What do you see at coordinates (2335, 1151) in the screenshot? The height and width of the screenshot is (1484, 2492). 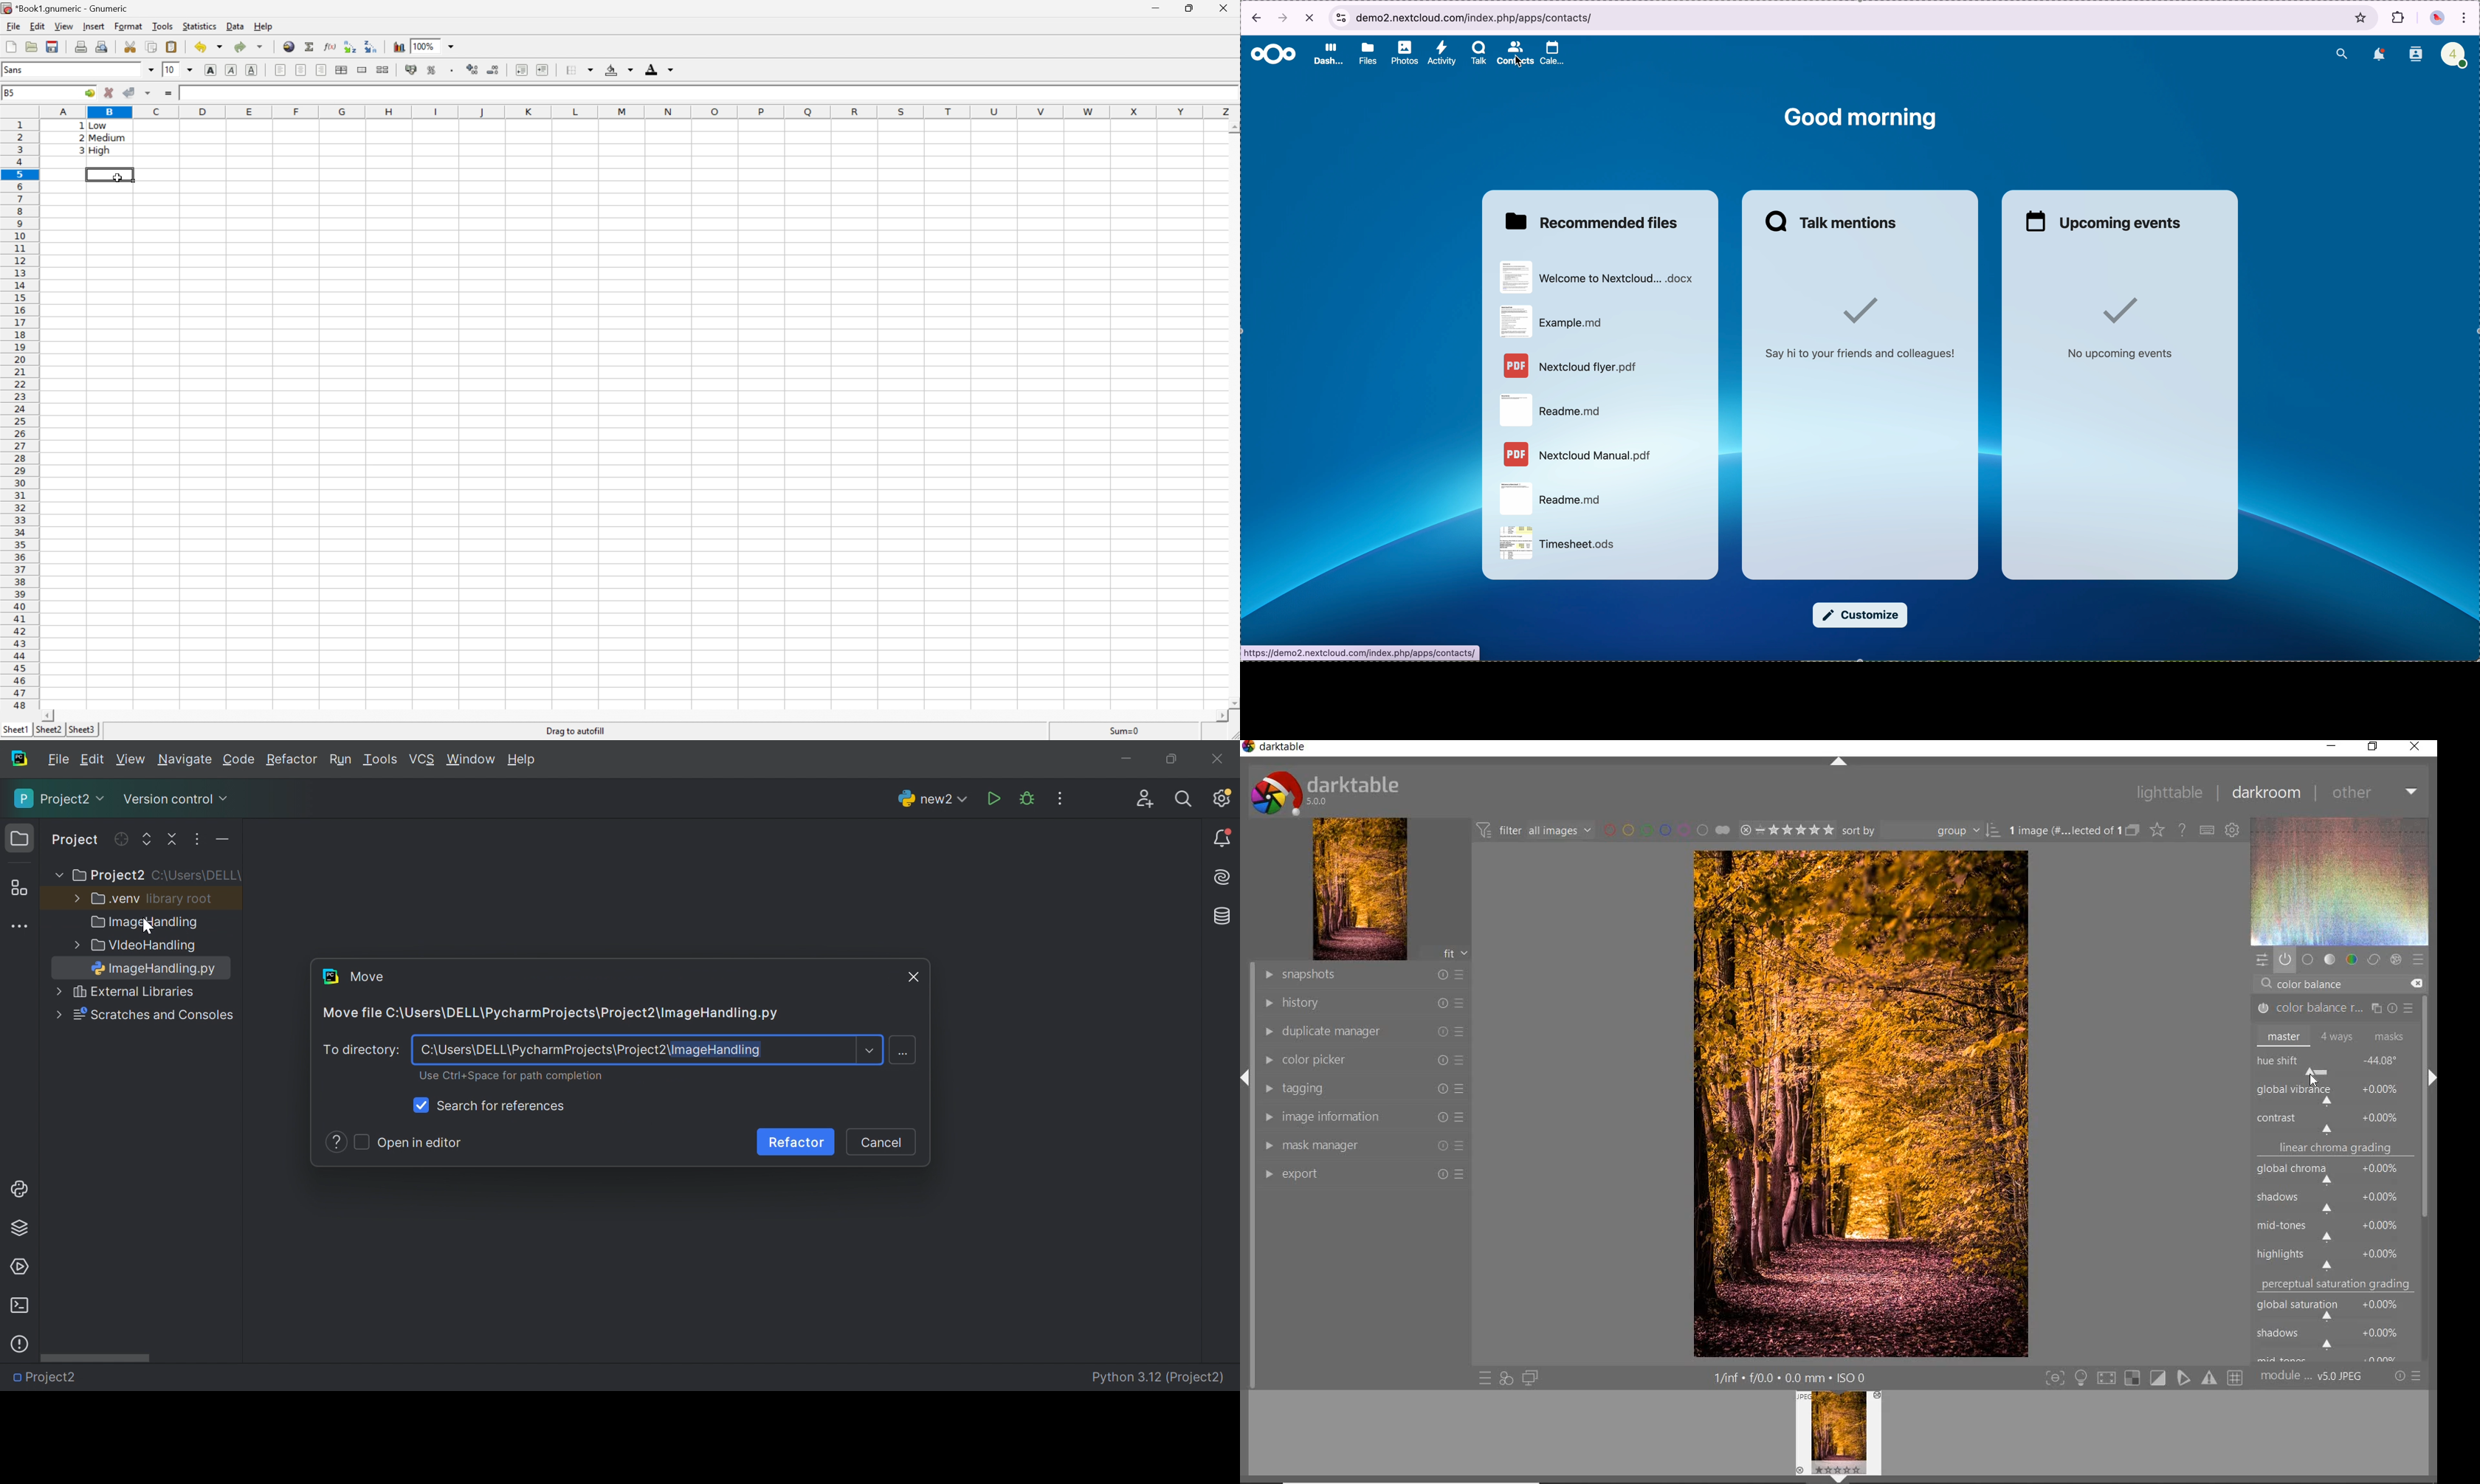 I see `linear chroma grading` at bounding box center [2335, 1151].